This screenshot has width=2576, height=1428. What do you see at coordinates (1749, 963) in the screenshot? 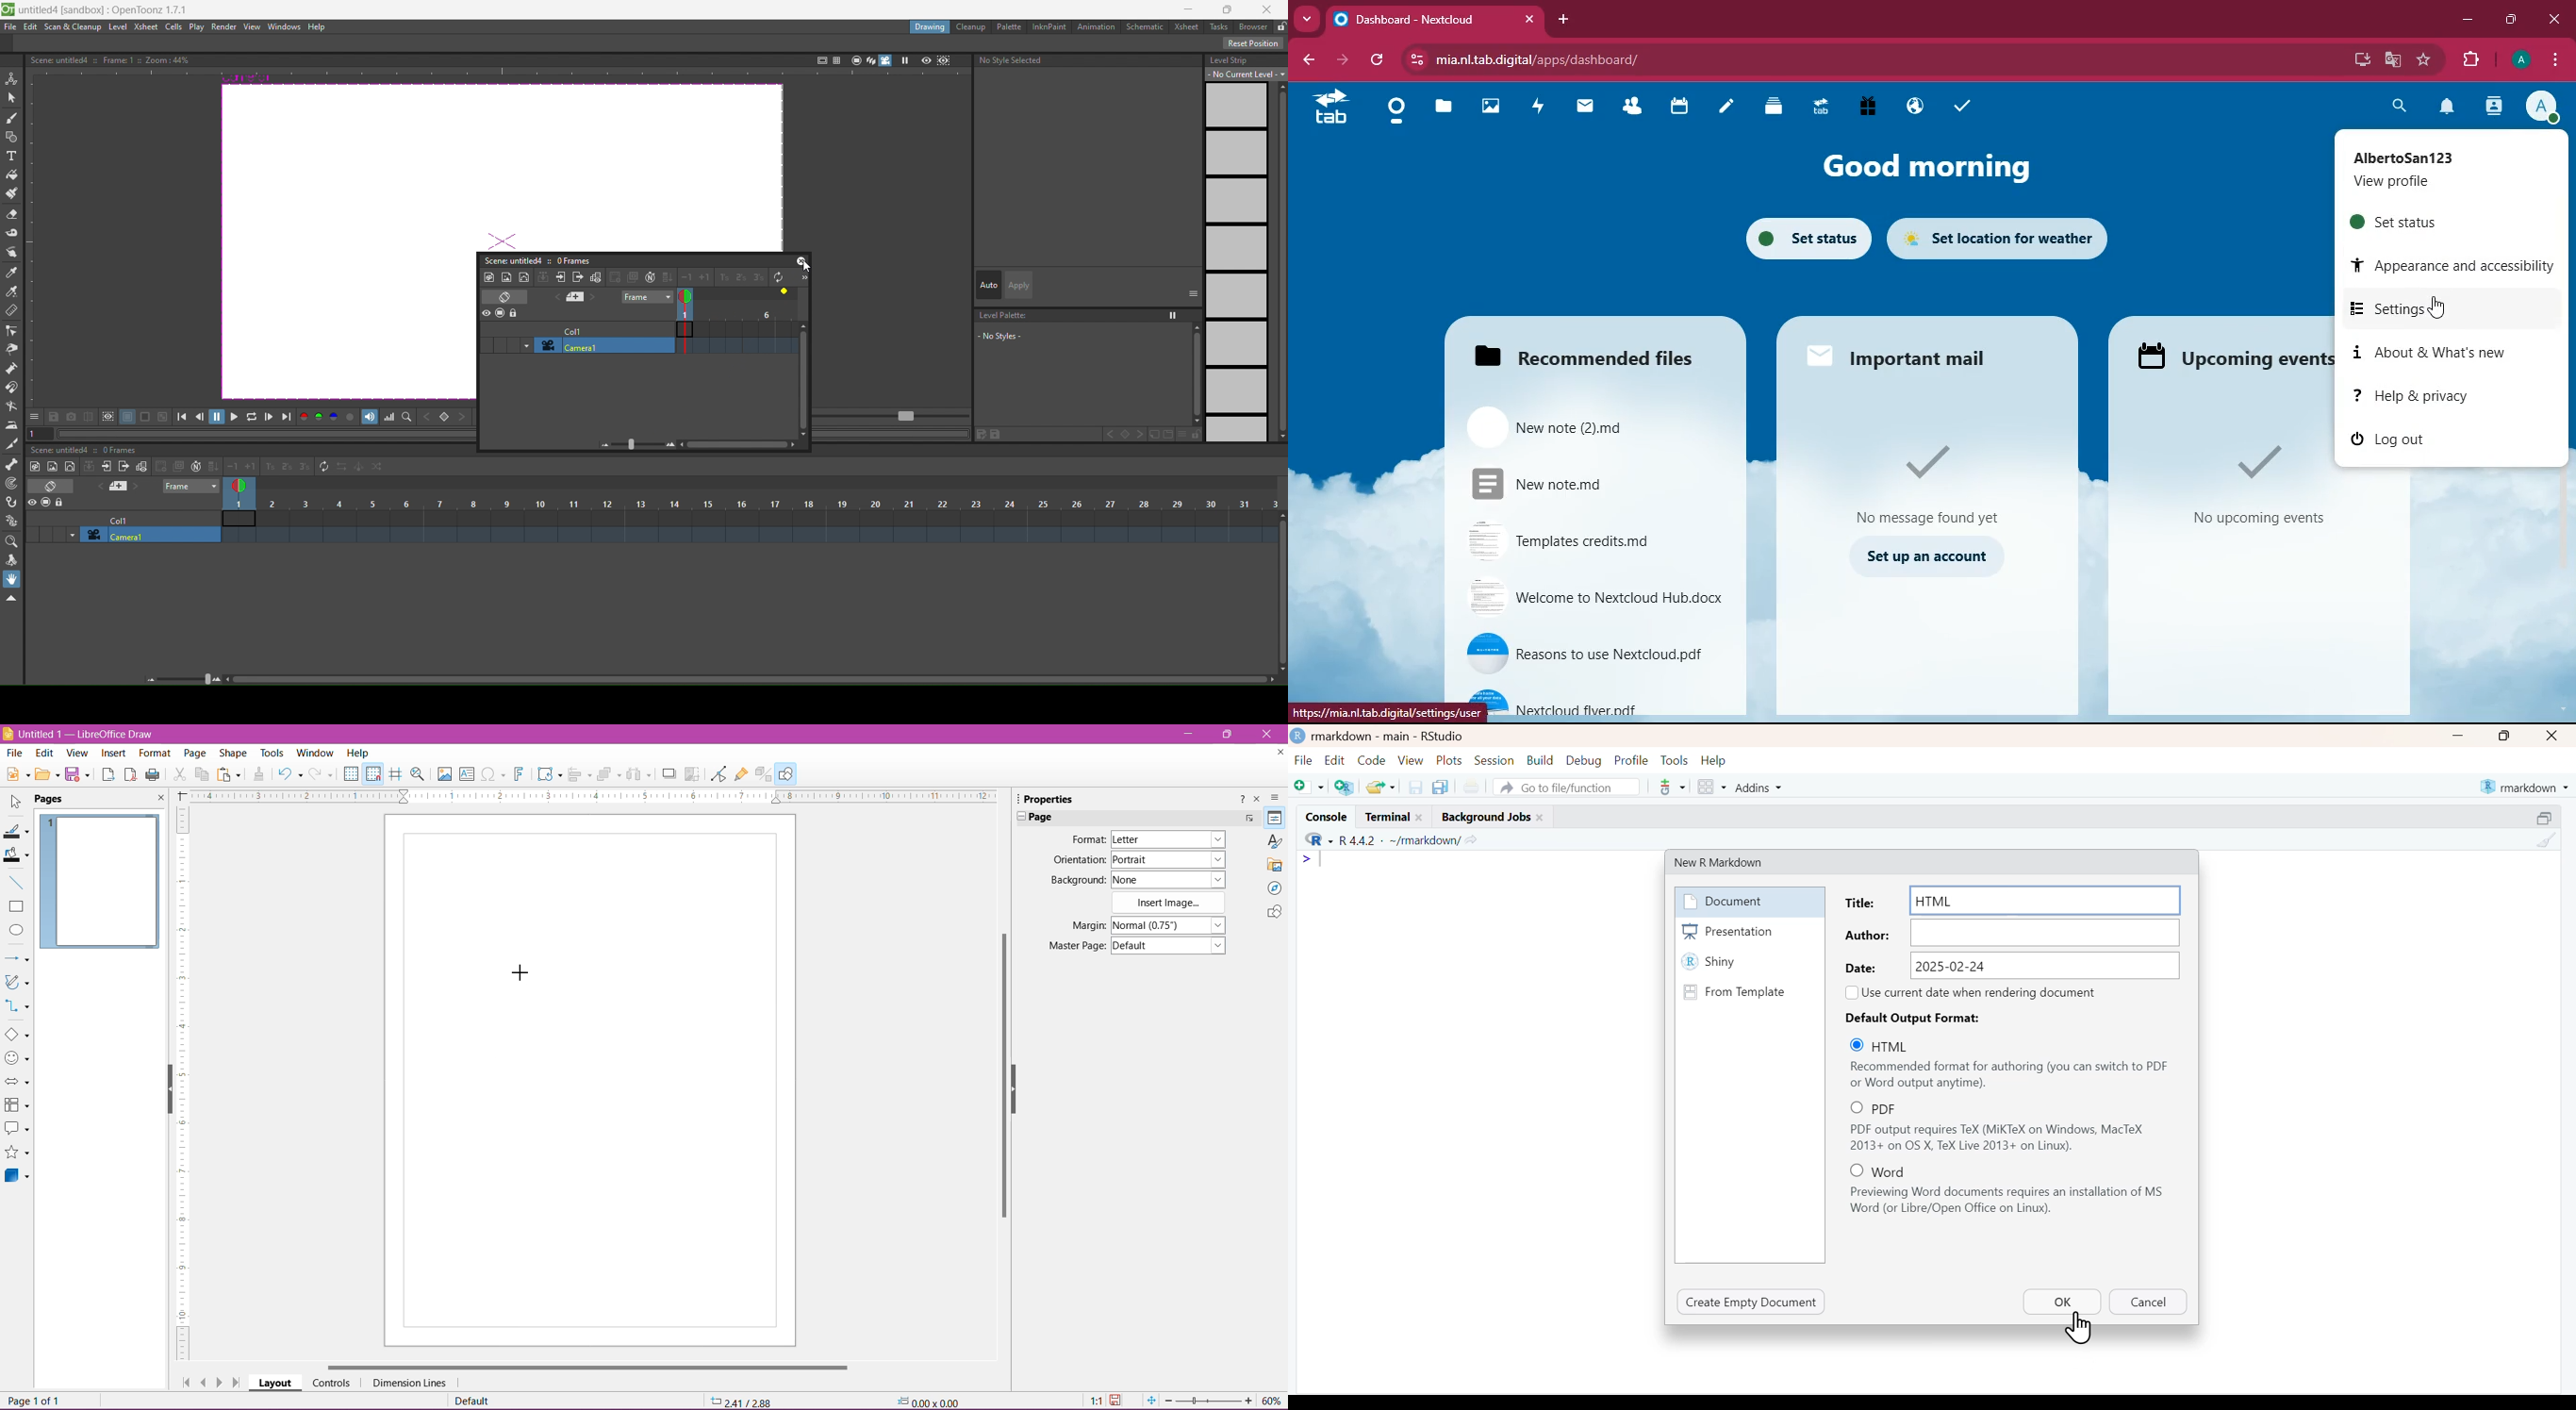
I see `Shiny` at bounding box center [1749, 963].